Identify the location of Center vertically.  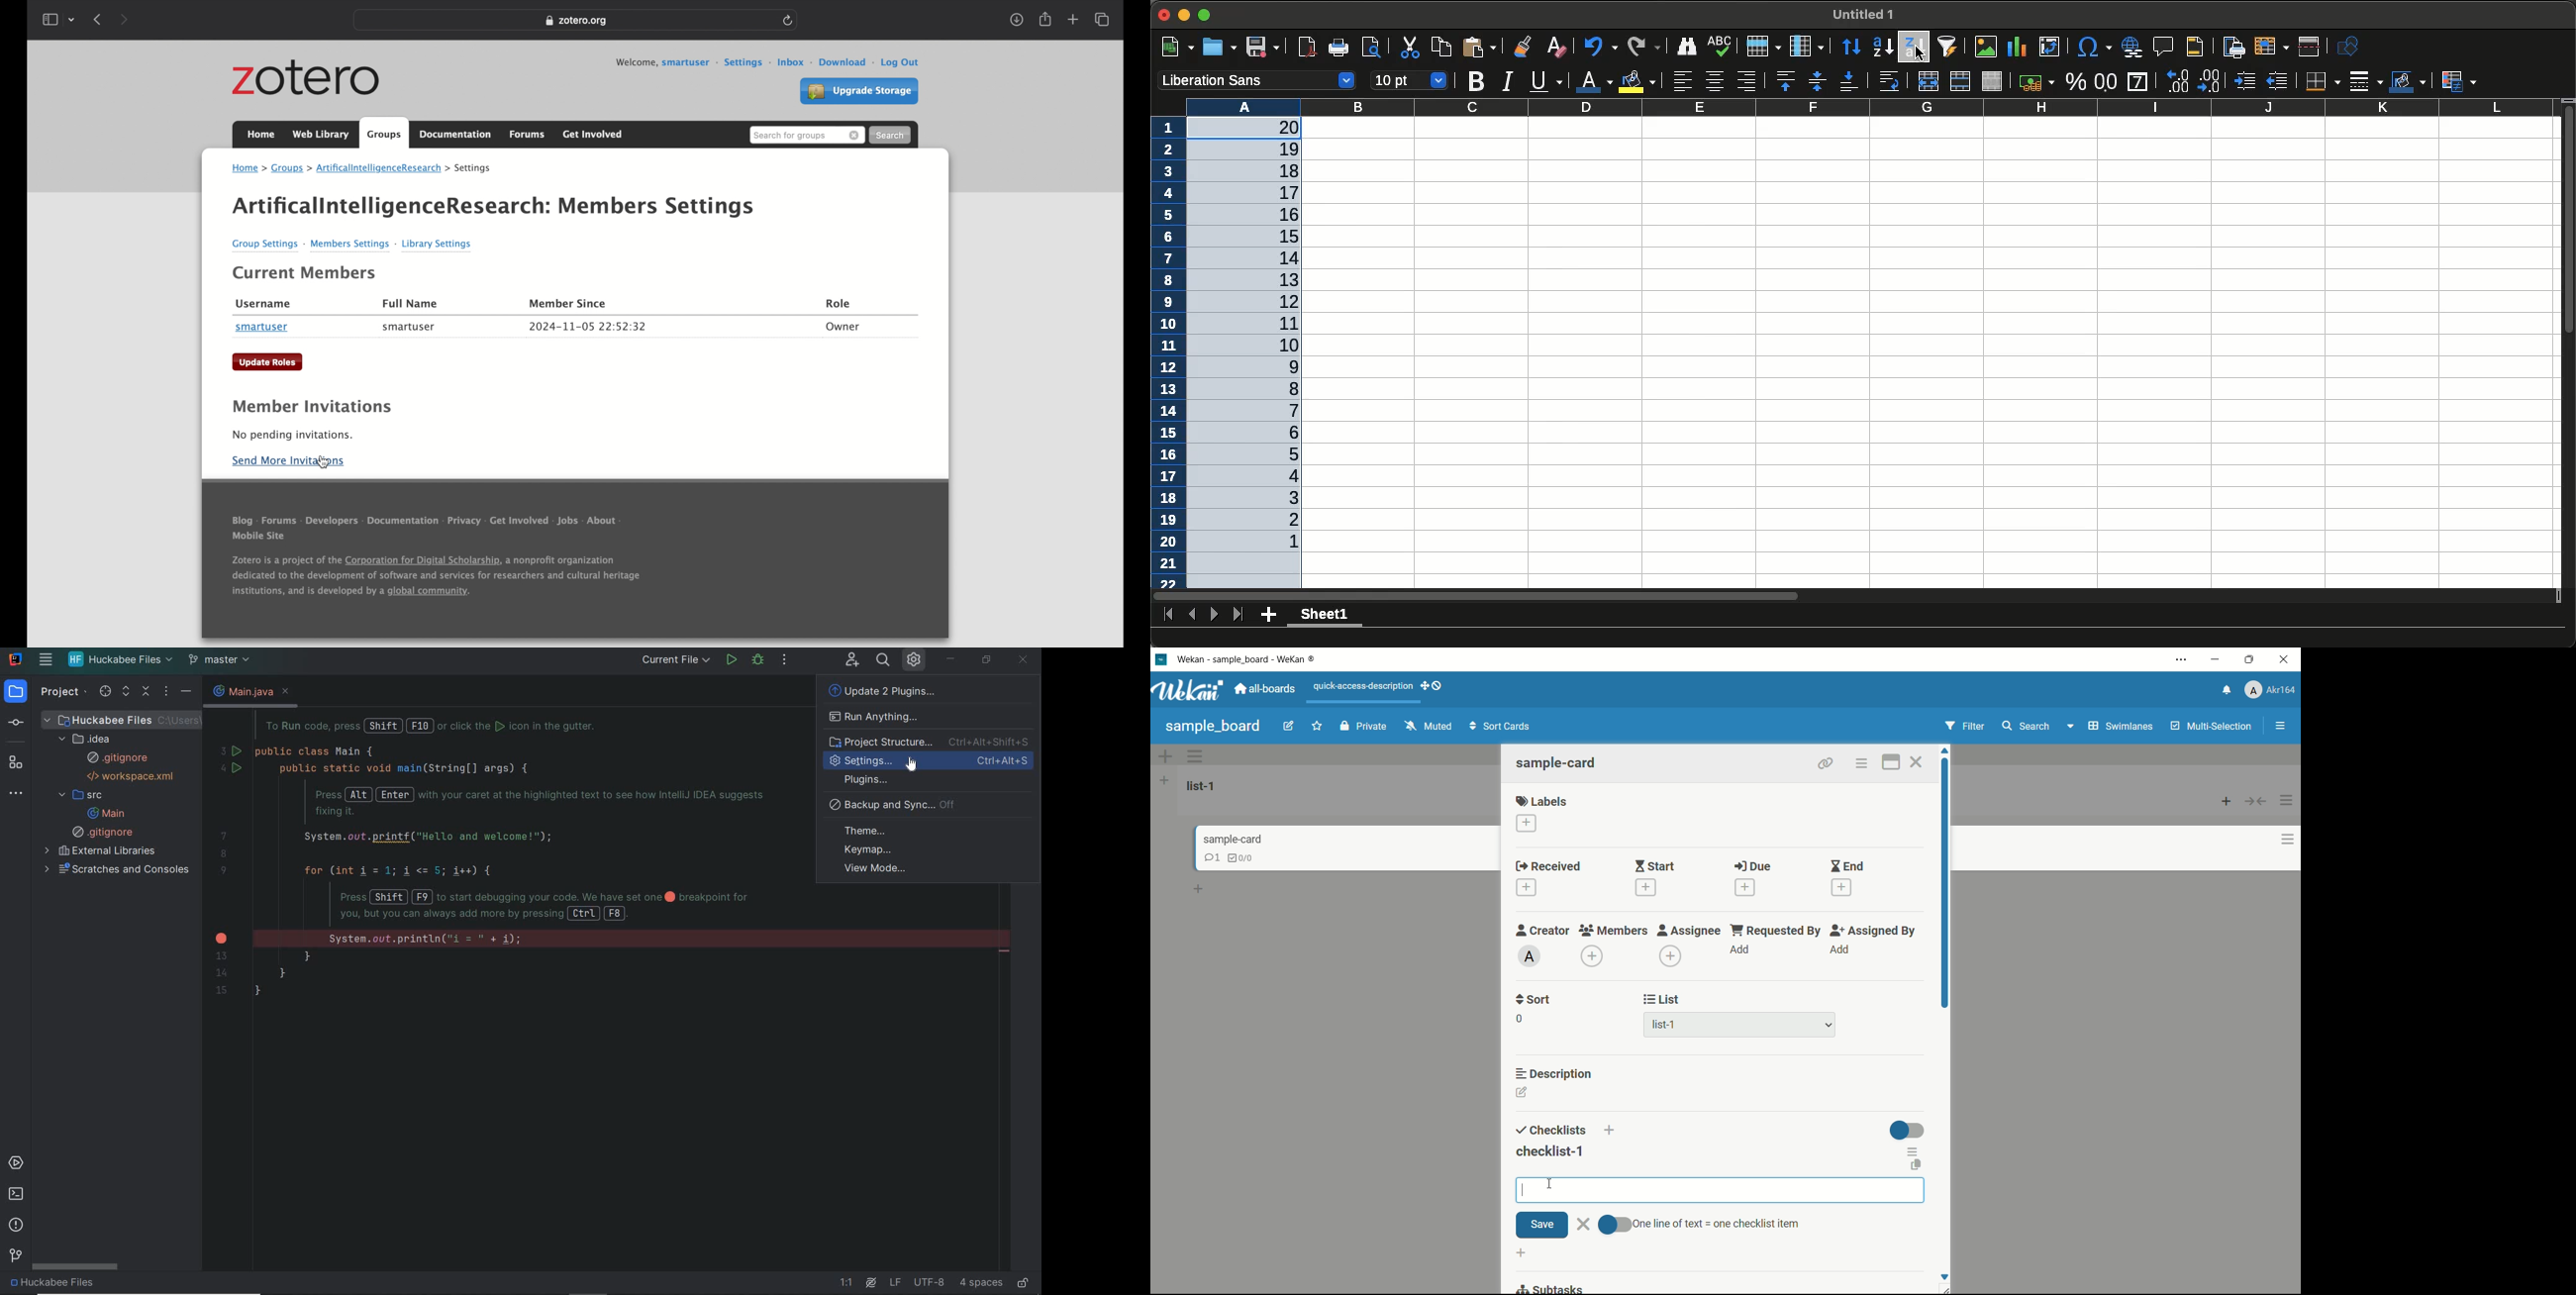
(1814, 80).